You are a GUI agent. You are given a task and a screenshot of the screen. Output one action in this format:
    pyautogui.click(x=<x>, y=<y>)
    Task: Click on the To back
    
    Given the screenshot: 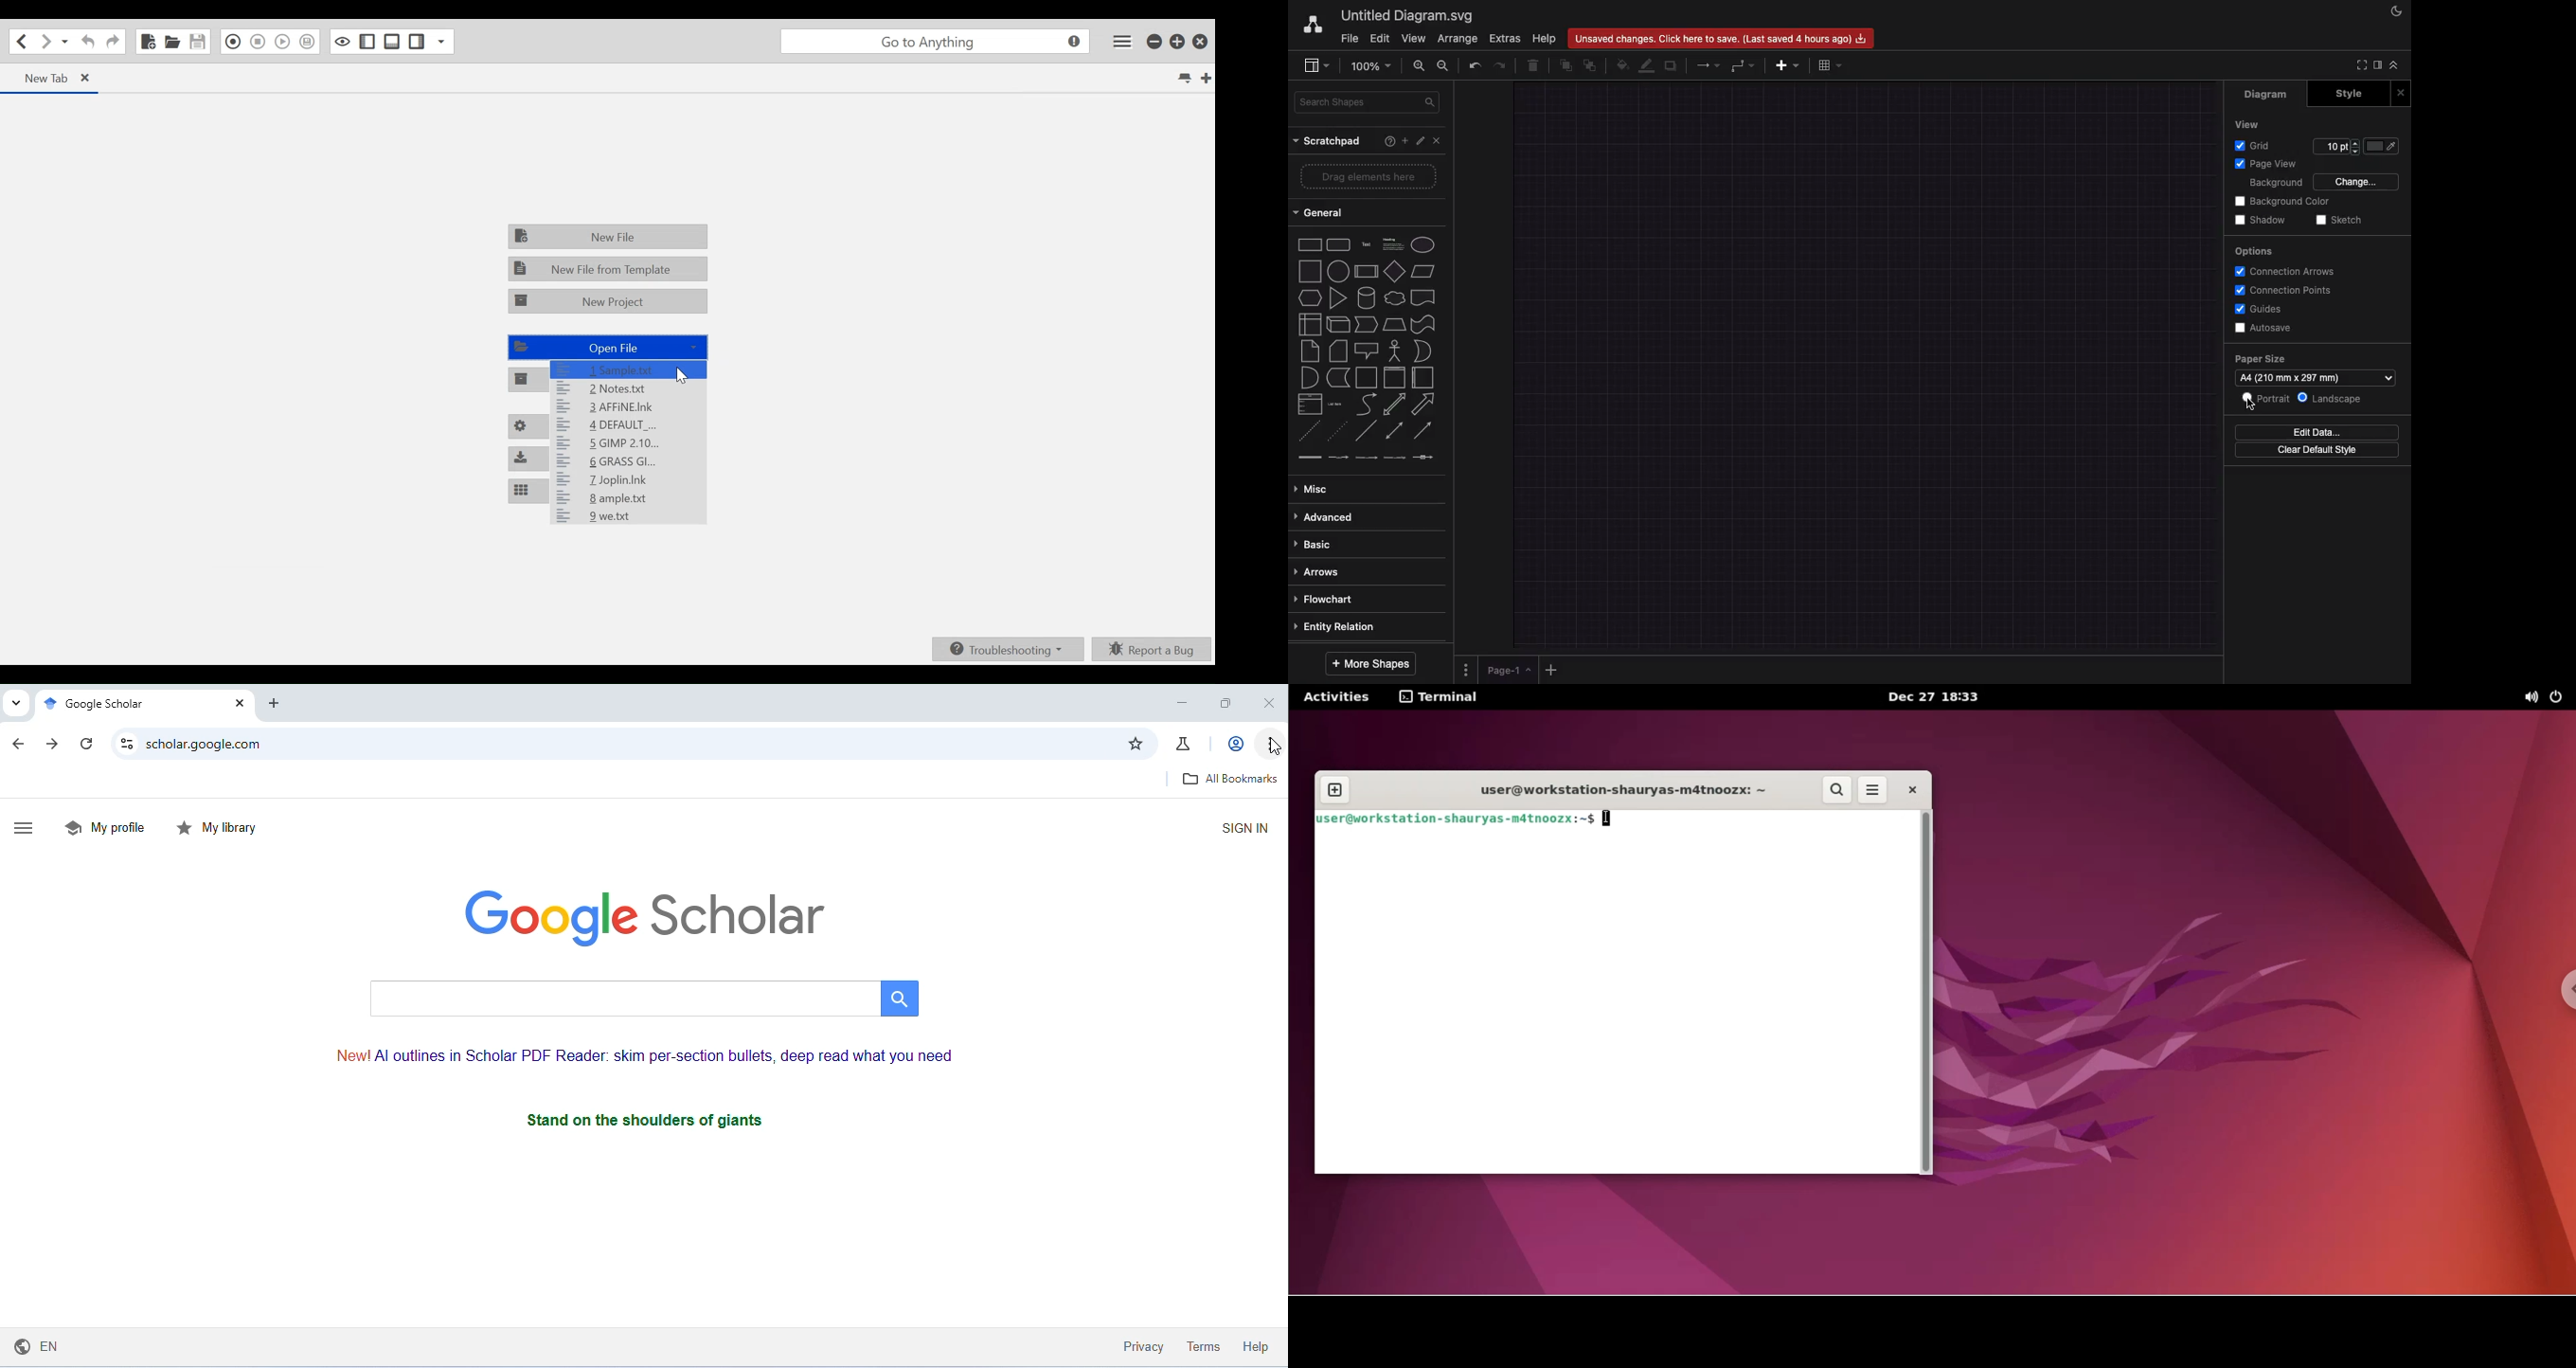 What is the action you would take?
    pyautogui.click(x=1592, y=66)
    